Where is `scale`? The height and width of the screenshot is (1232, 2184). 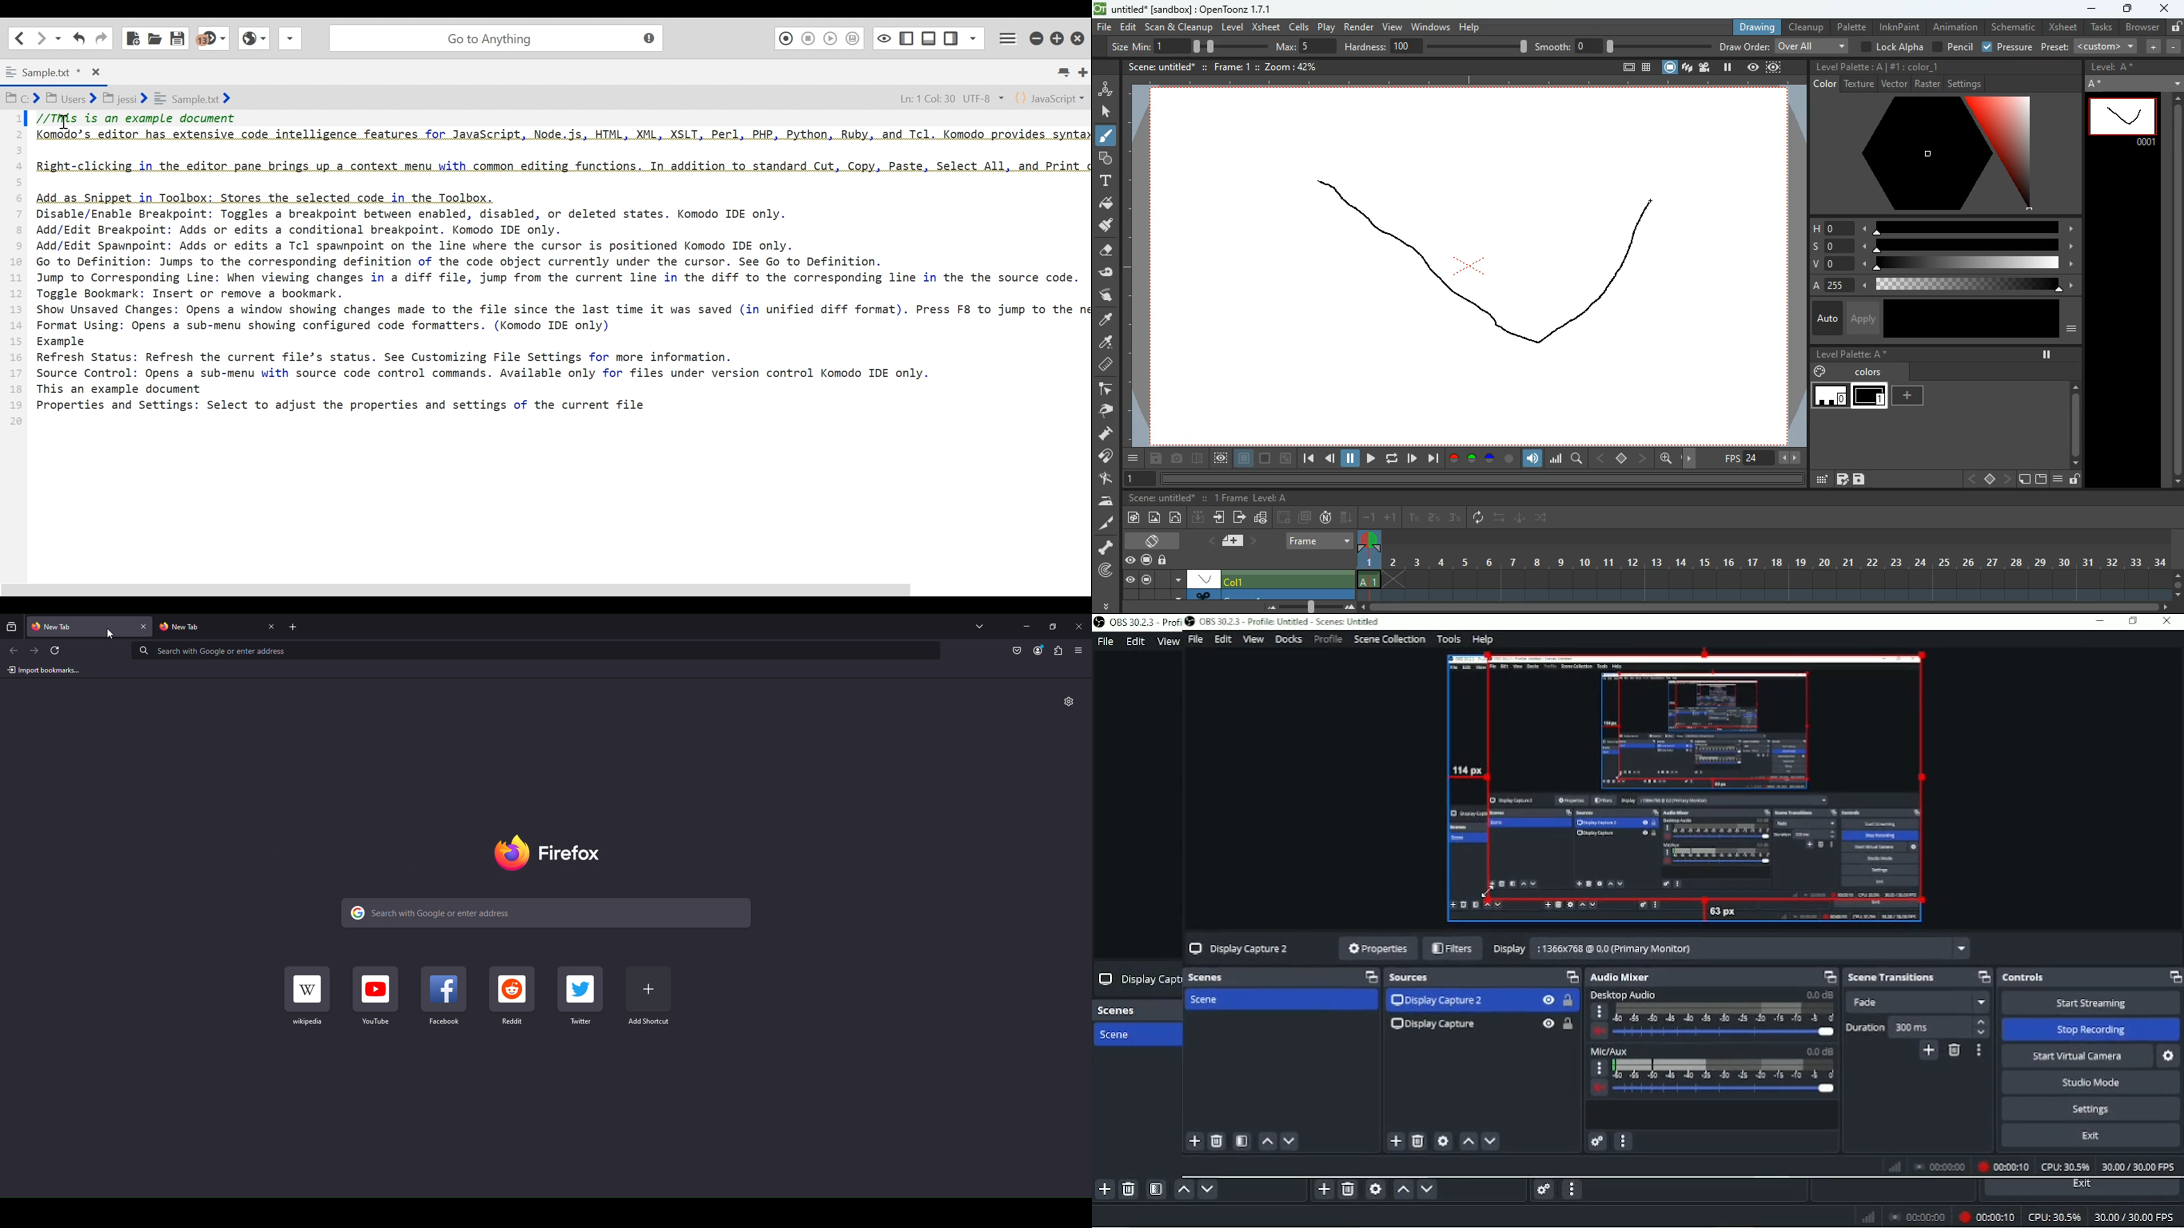
scale is located at coordinates (1728, 1015).